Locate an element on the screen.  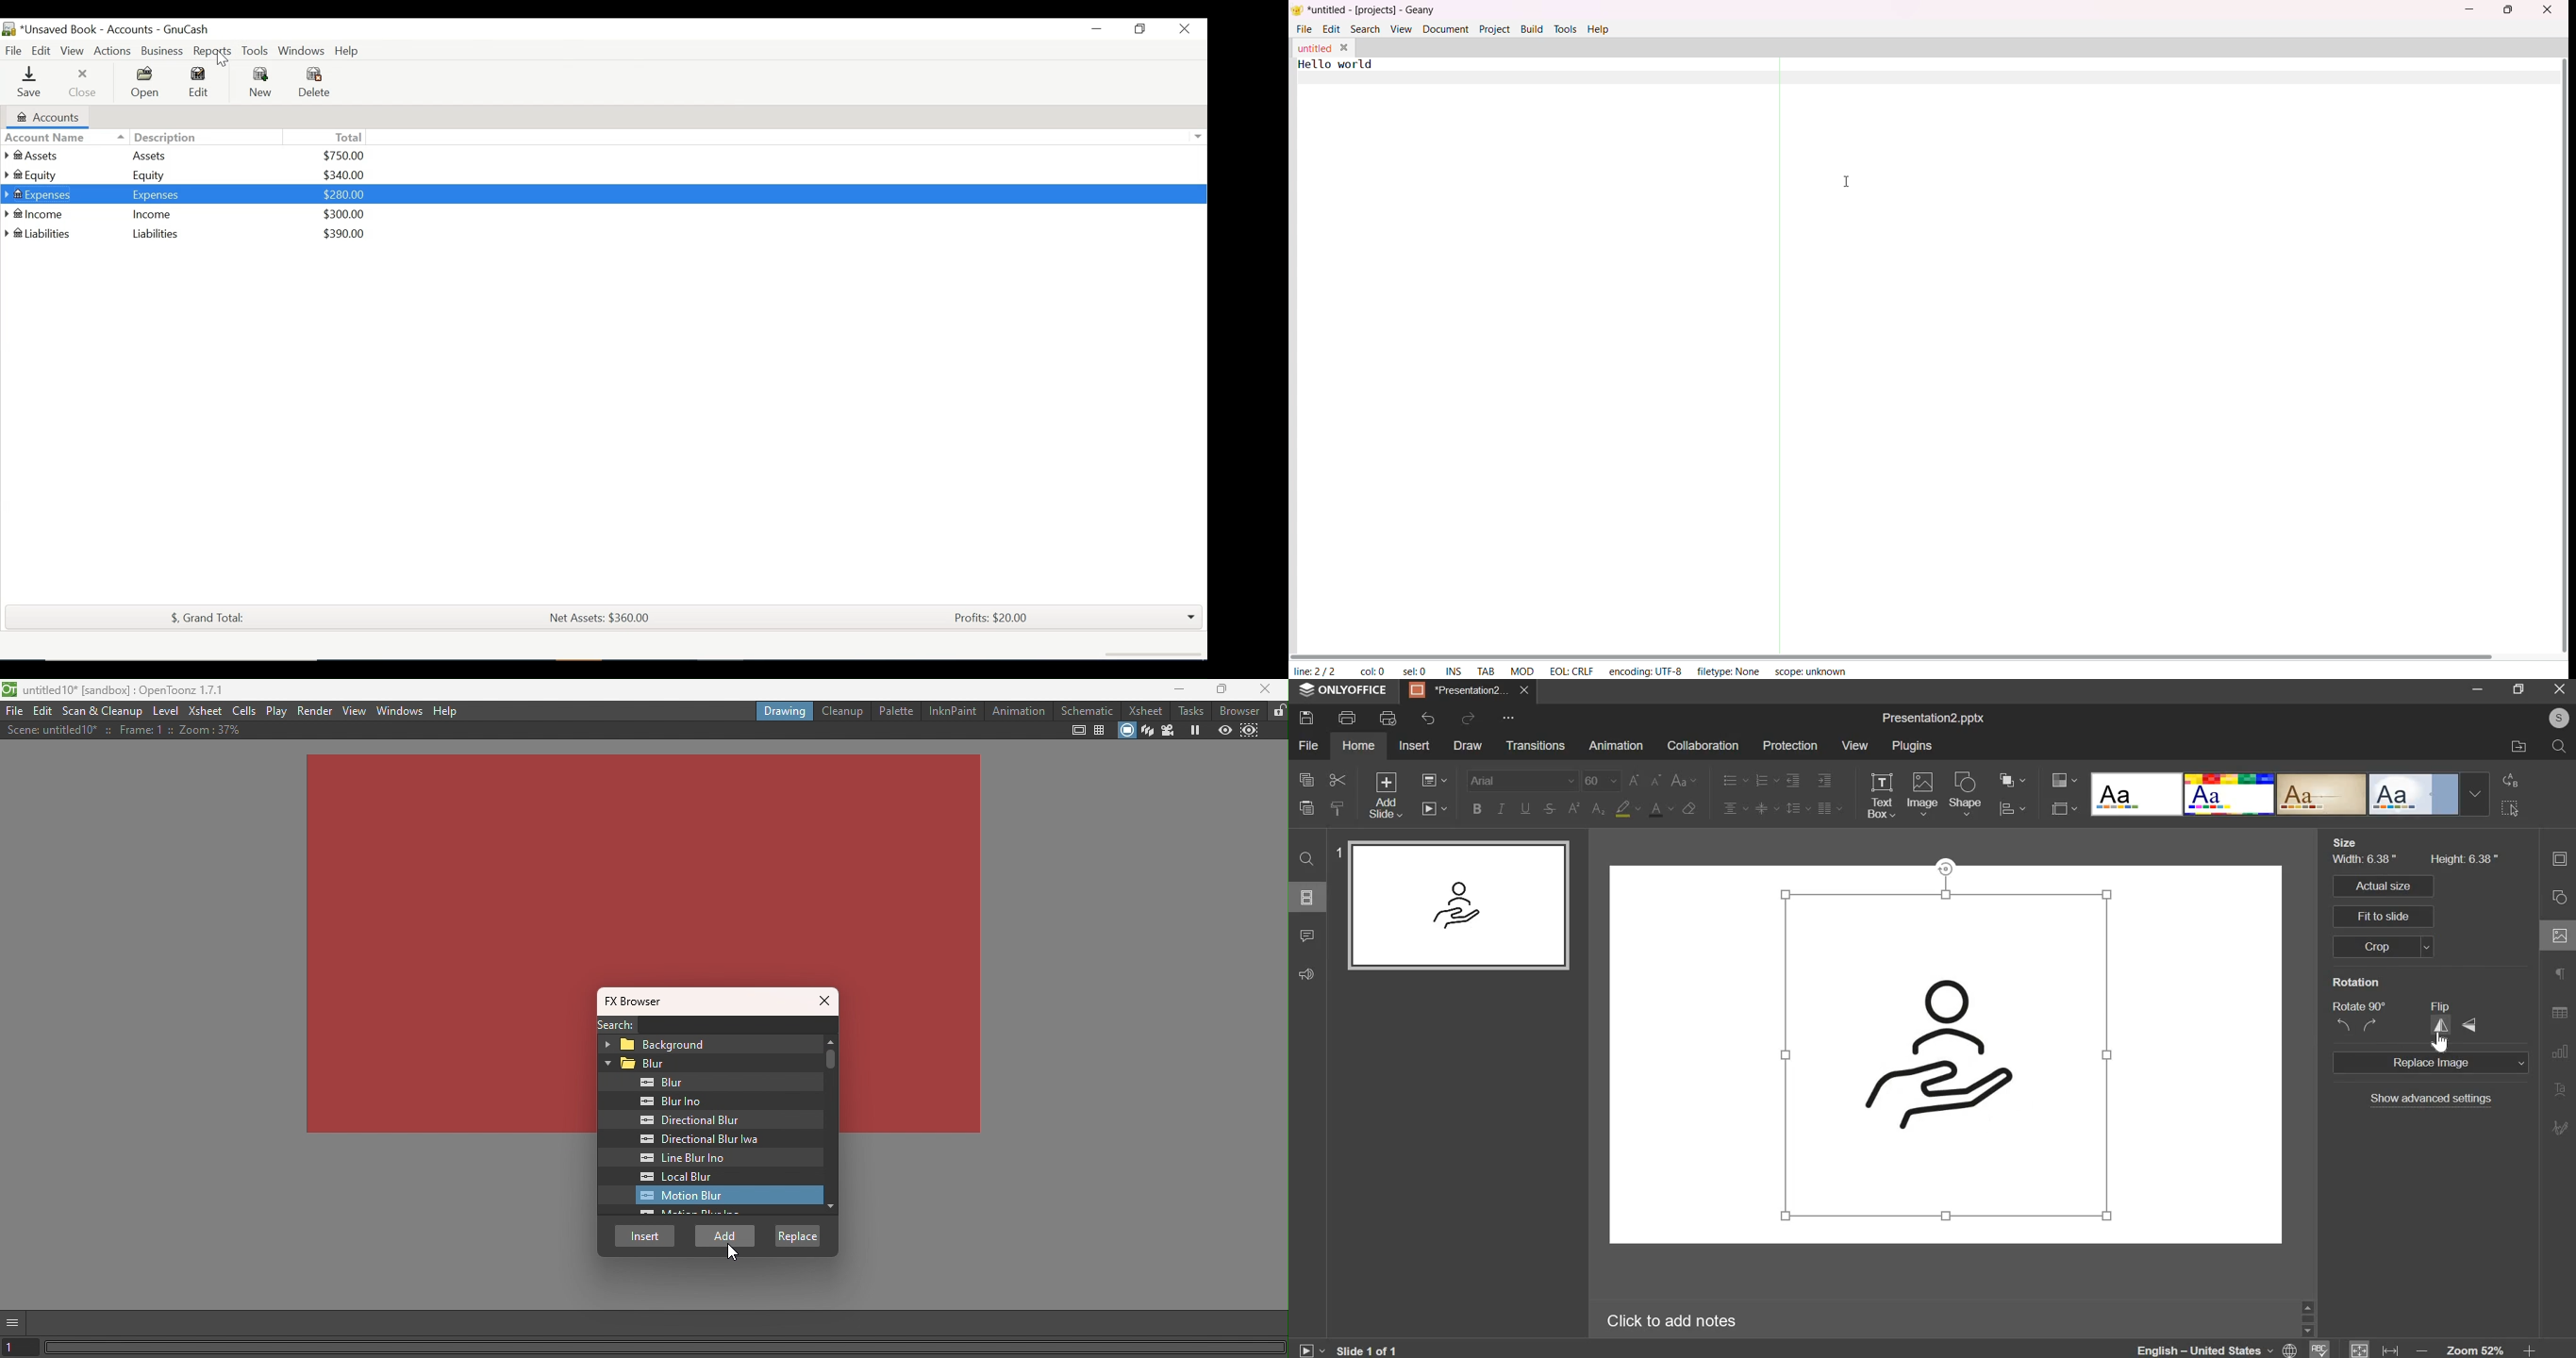
customize quick access menu is located at coordinates (1506, 718).